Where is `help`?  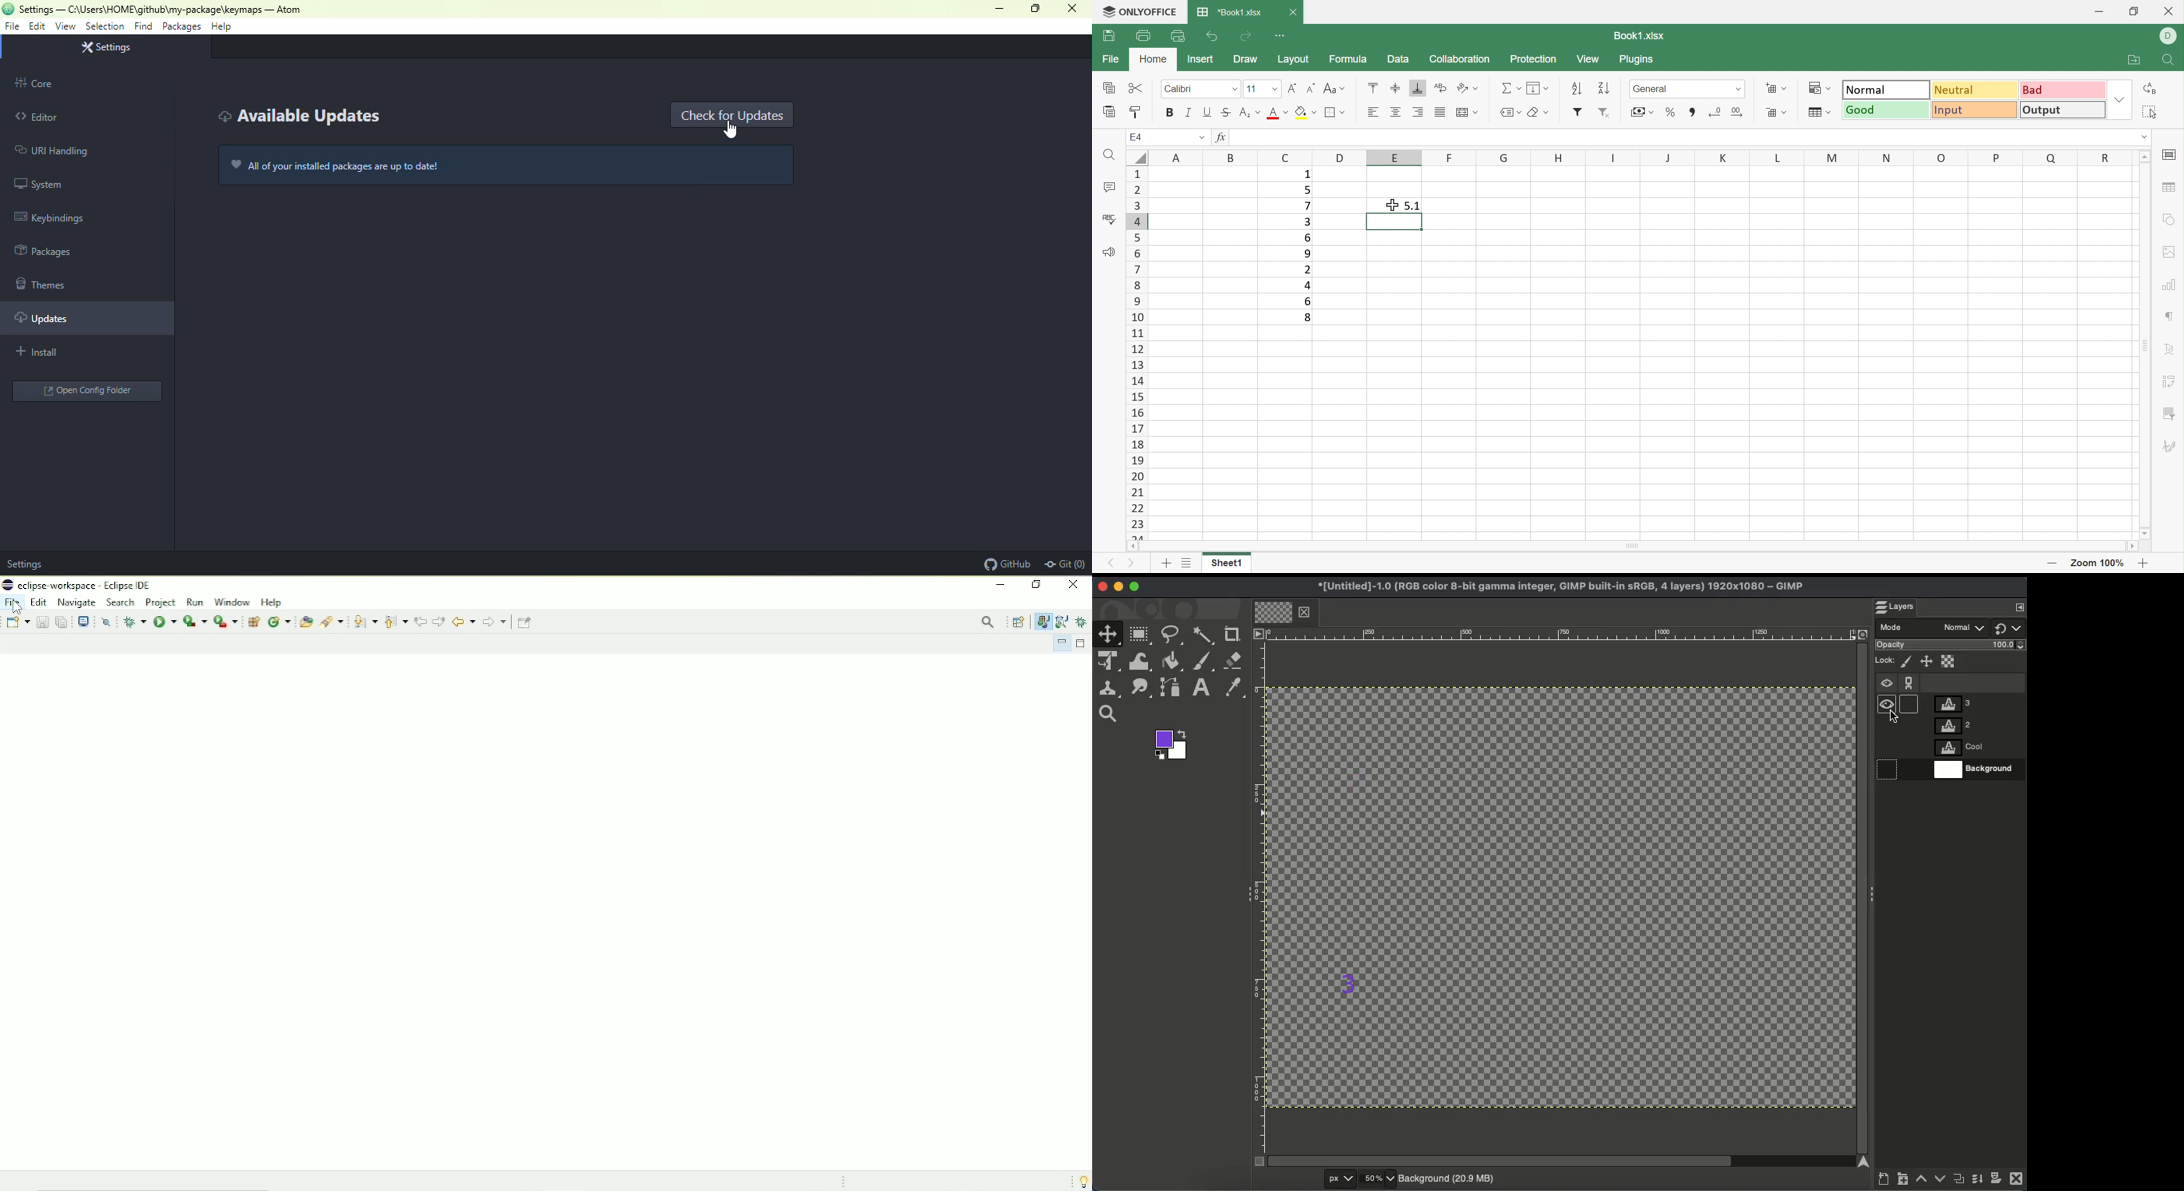
help is located at coordinates (224, 28).